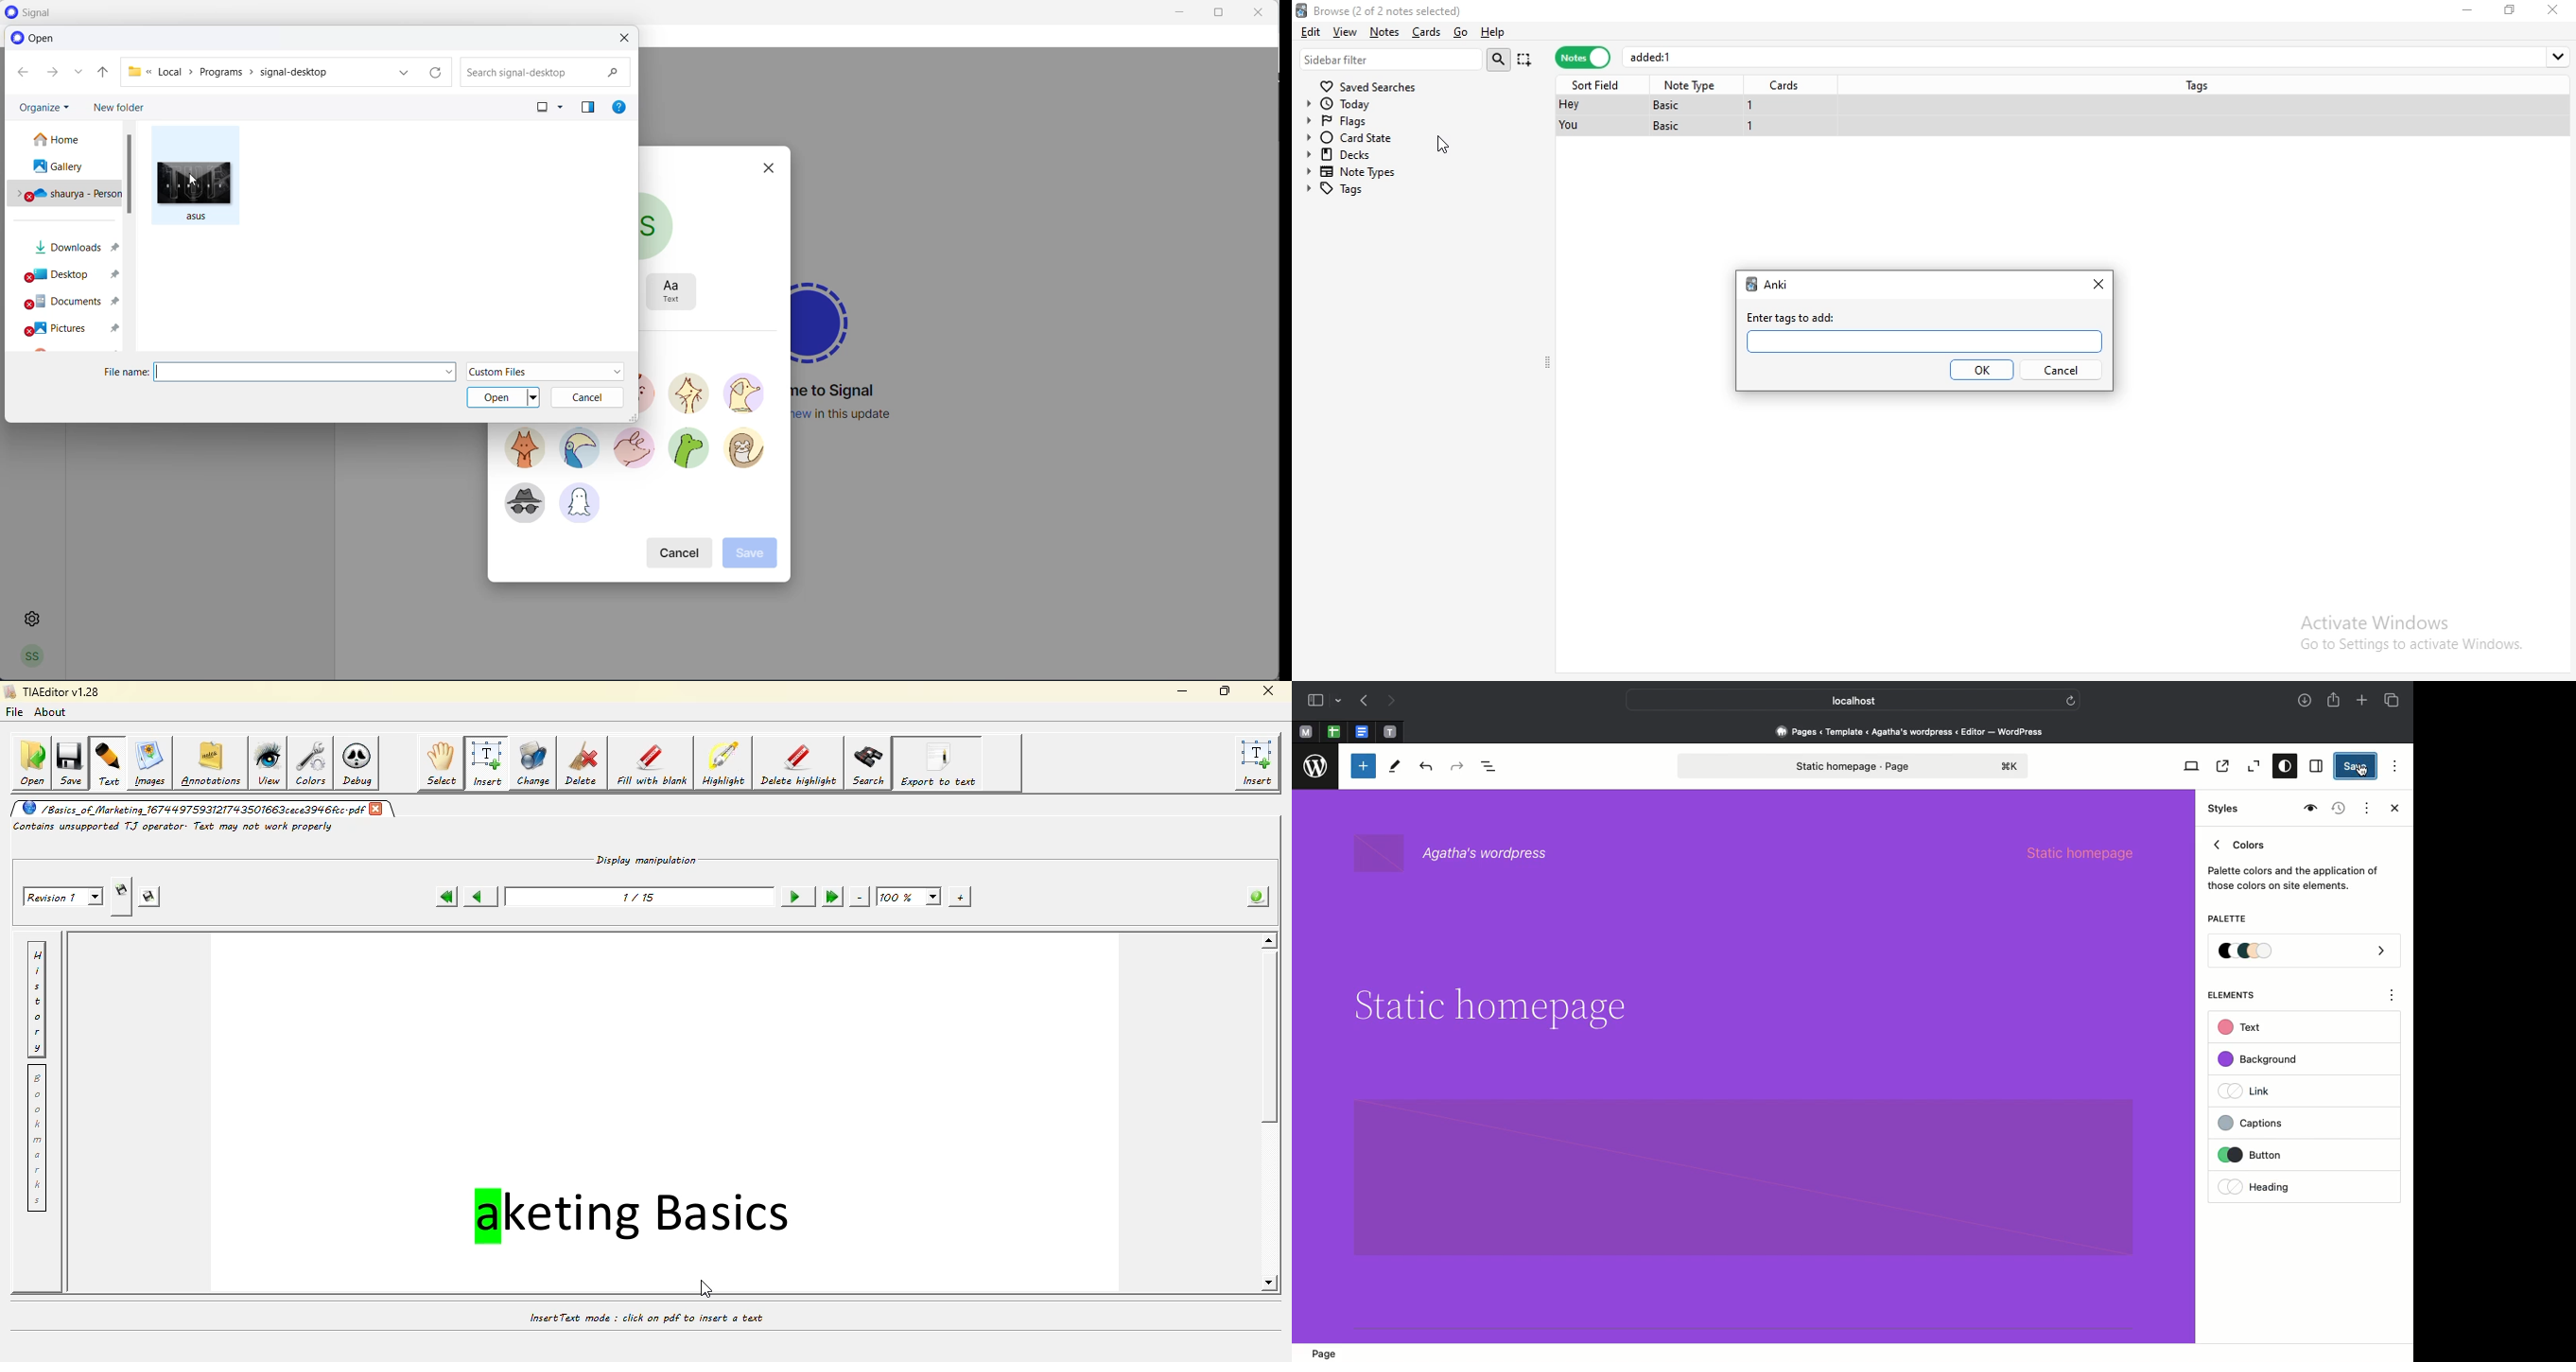  I want to click on Palette, so click(2227, 920).